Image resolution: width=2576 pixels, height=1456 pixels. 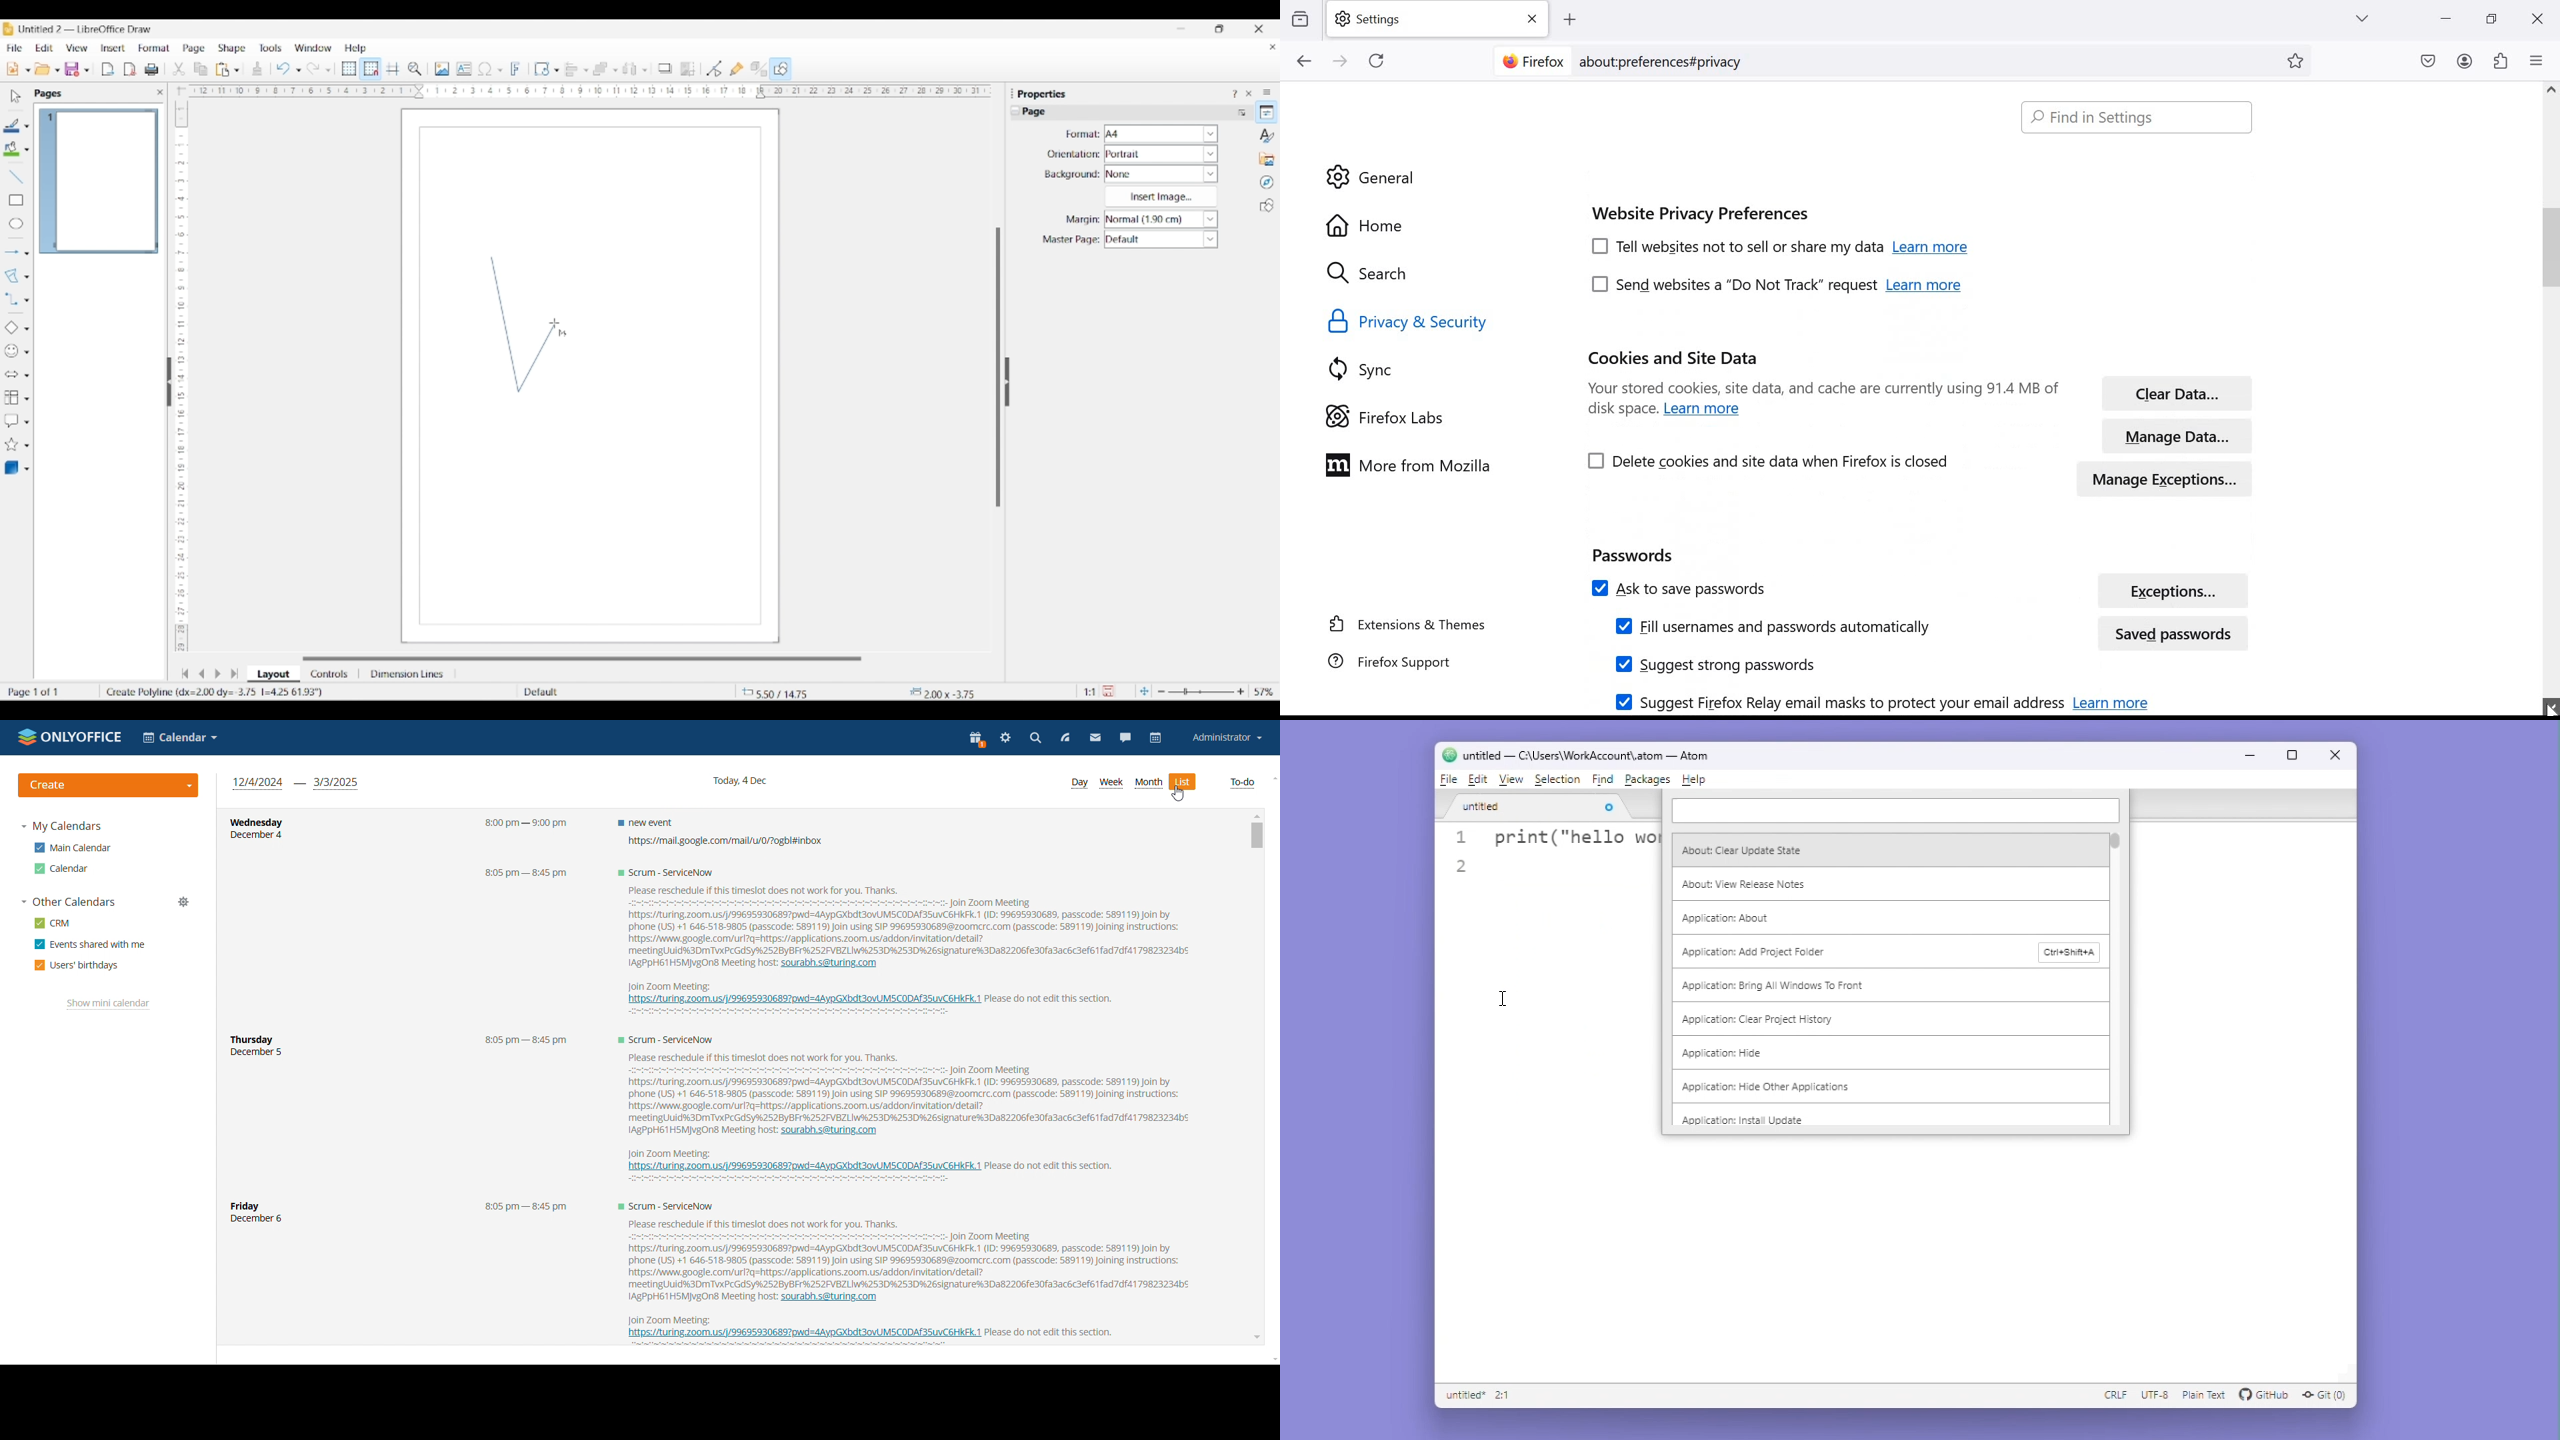 What do you see at coordinates (1267, 205) in the screenshot?
I see `Shapes` at bounding box center [1267, 205].